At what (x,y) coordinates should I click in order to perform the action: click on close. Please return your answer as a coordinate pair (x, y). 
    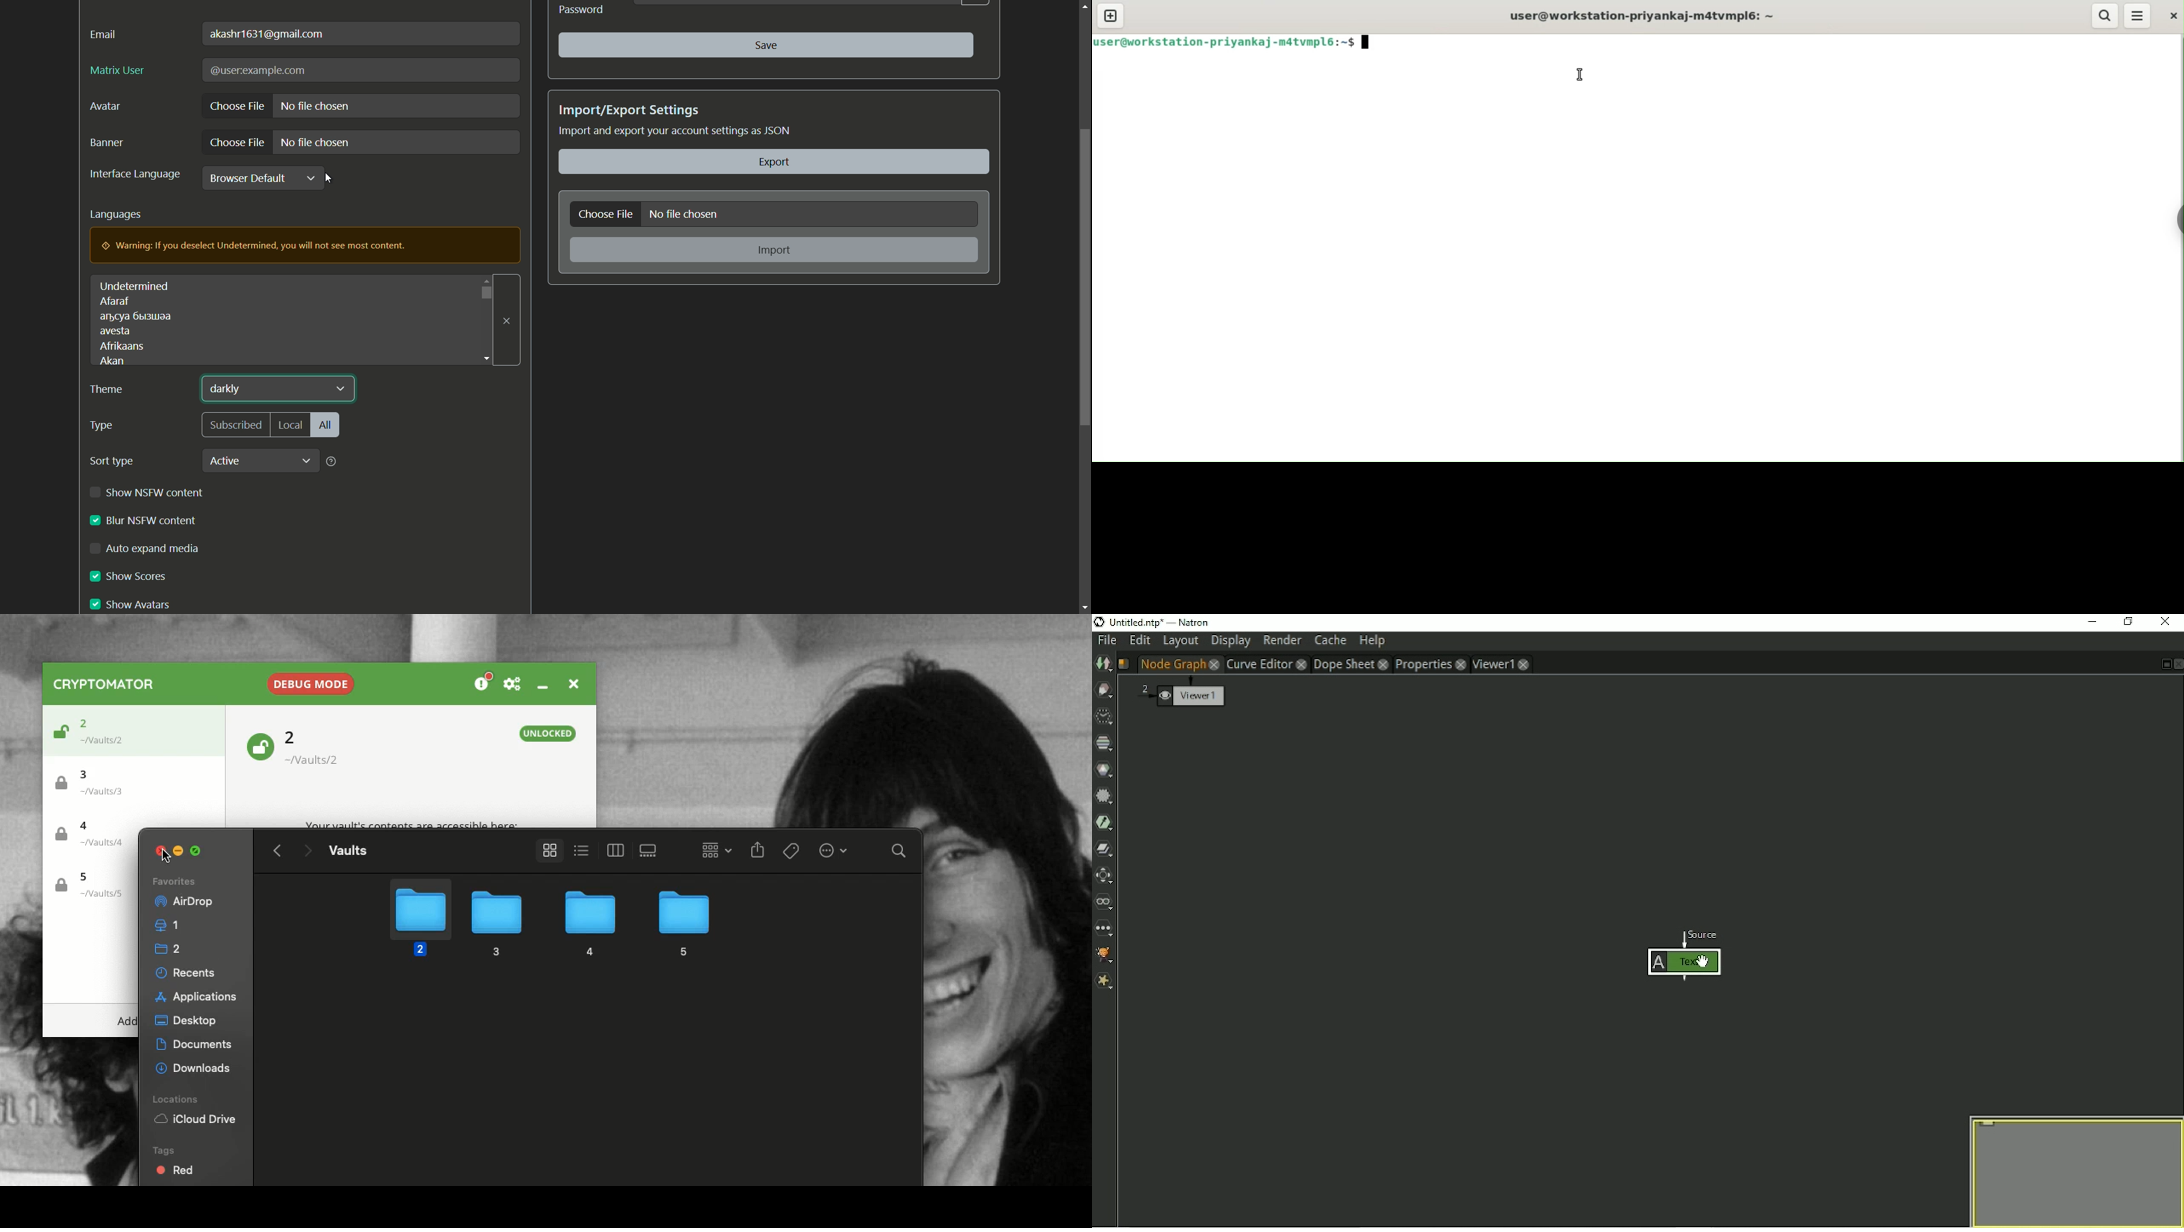
    Looking at the image, I should click on (2171, 18).